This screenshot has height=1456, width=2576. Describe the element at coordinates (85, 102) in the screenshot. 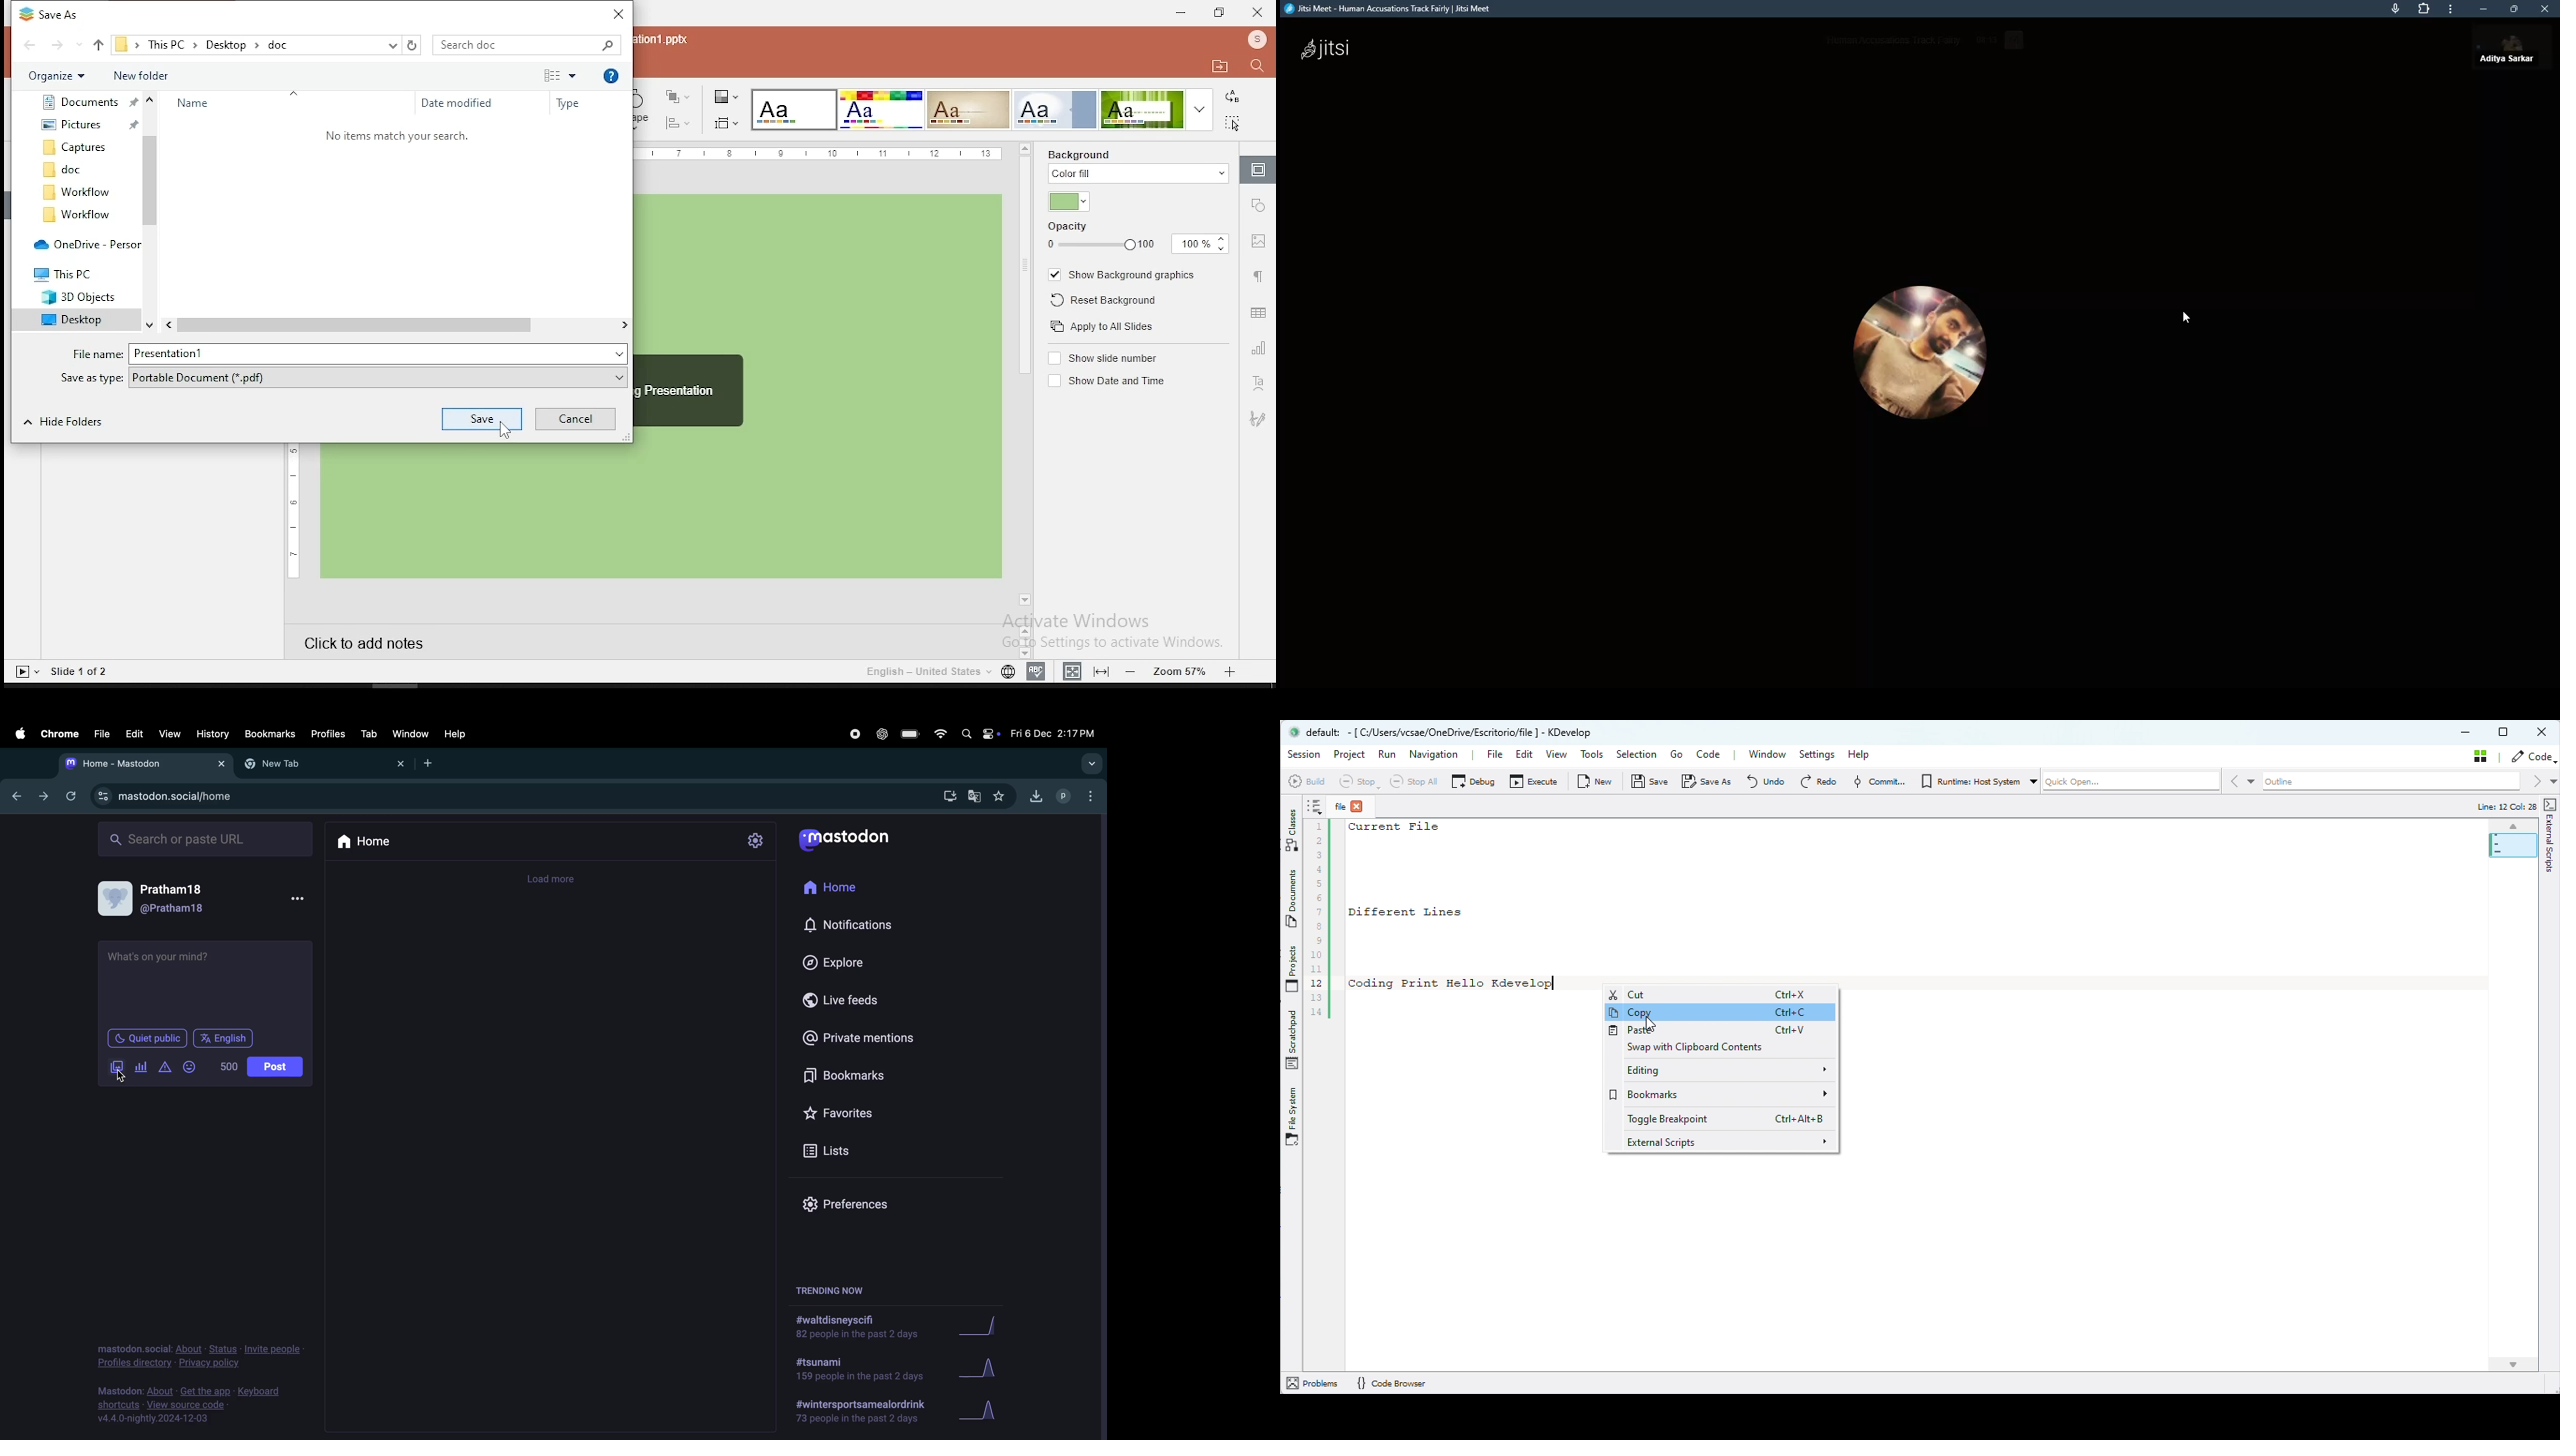

I see `Document` at that location.